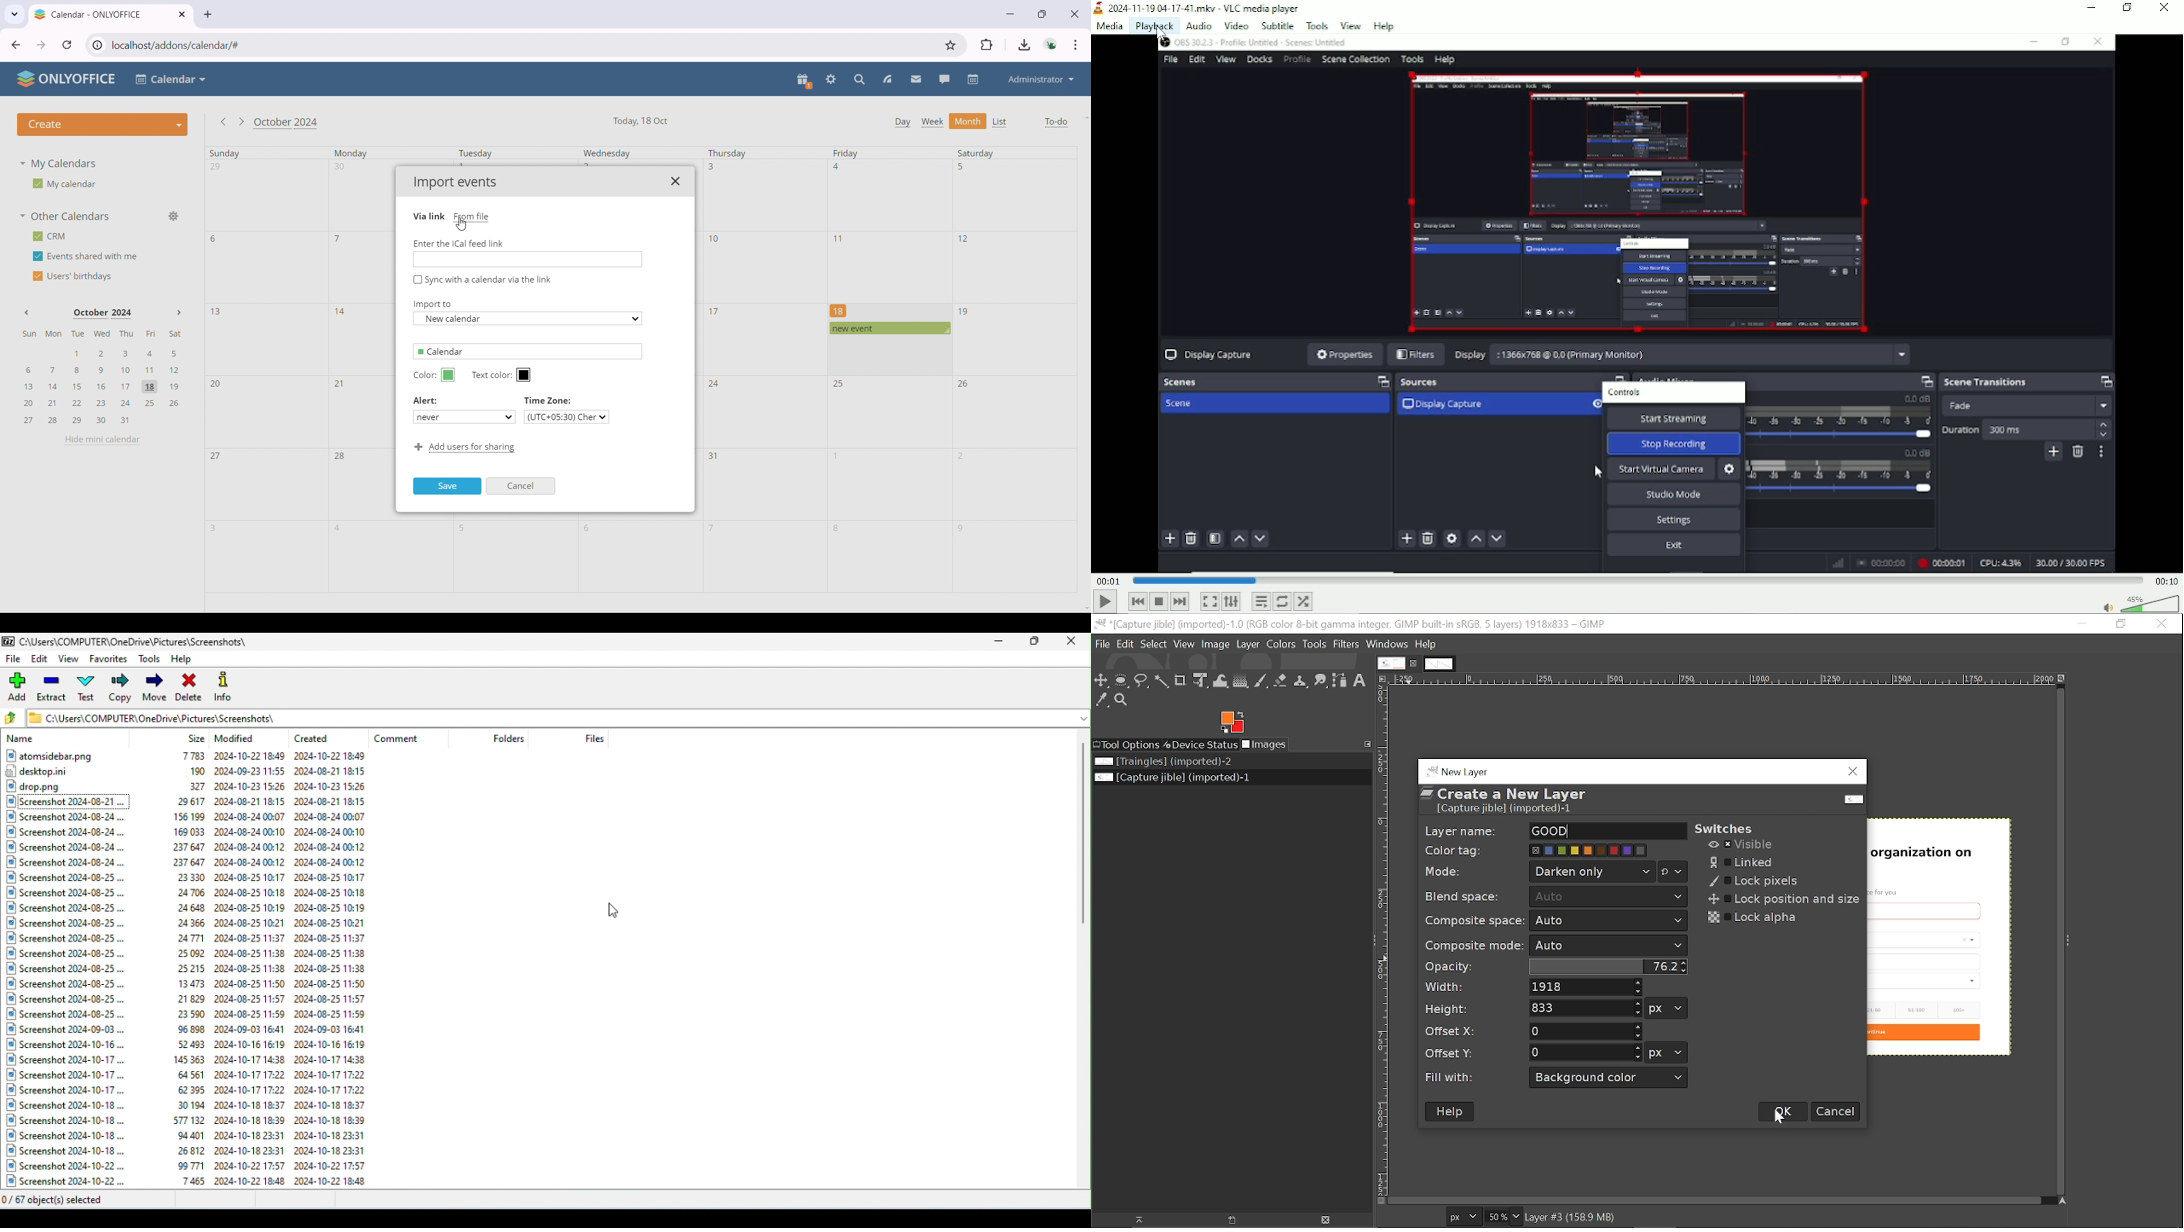 The image size is (2184, 1232). What do you see at coordinates (1363, 681) in the screenshot?
I see `Add text` at bounding box center [1363, 681].